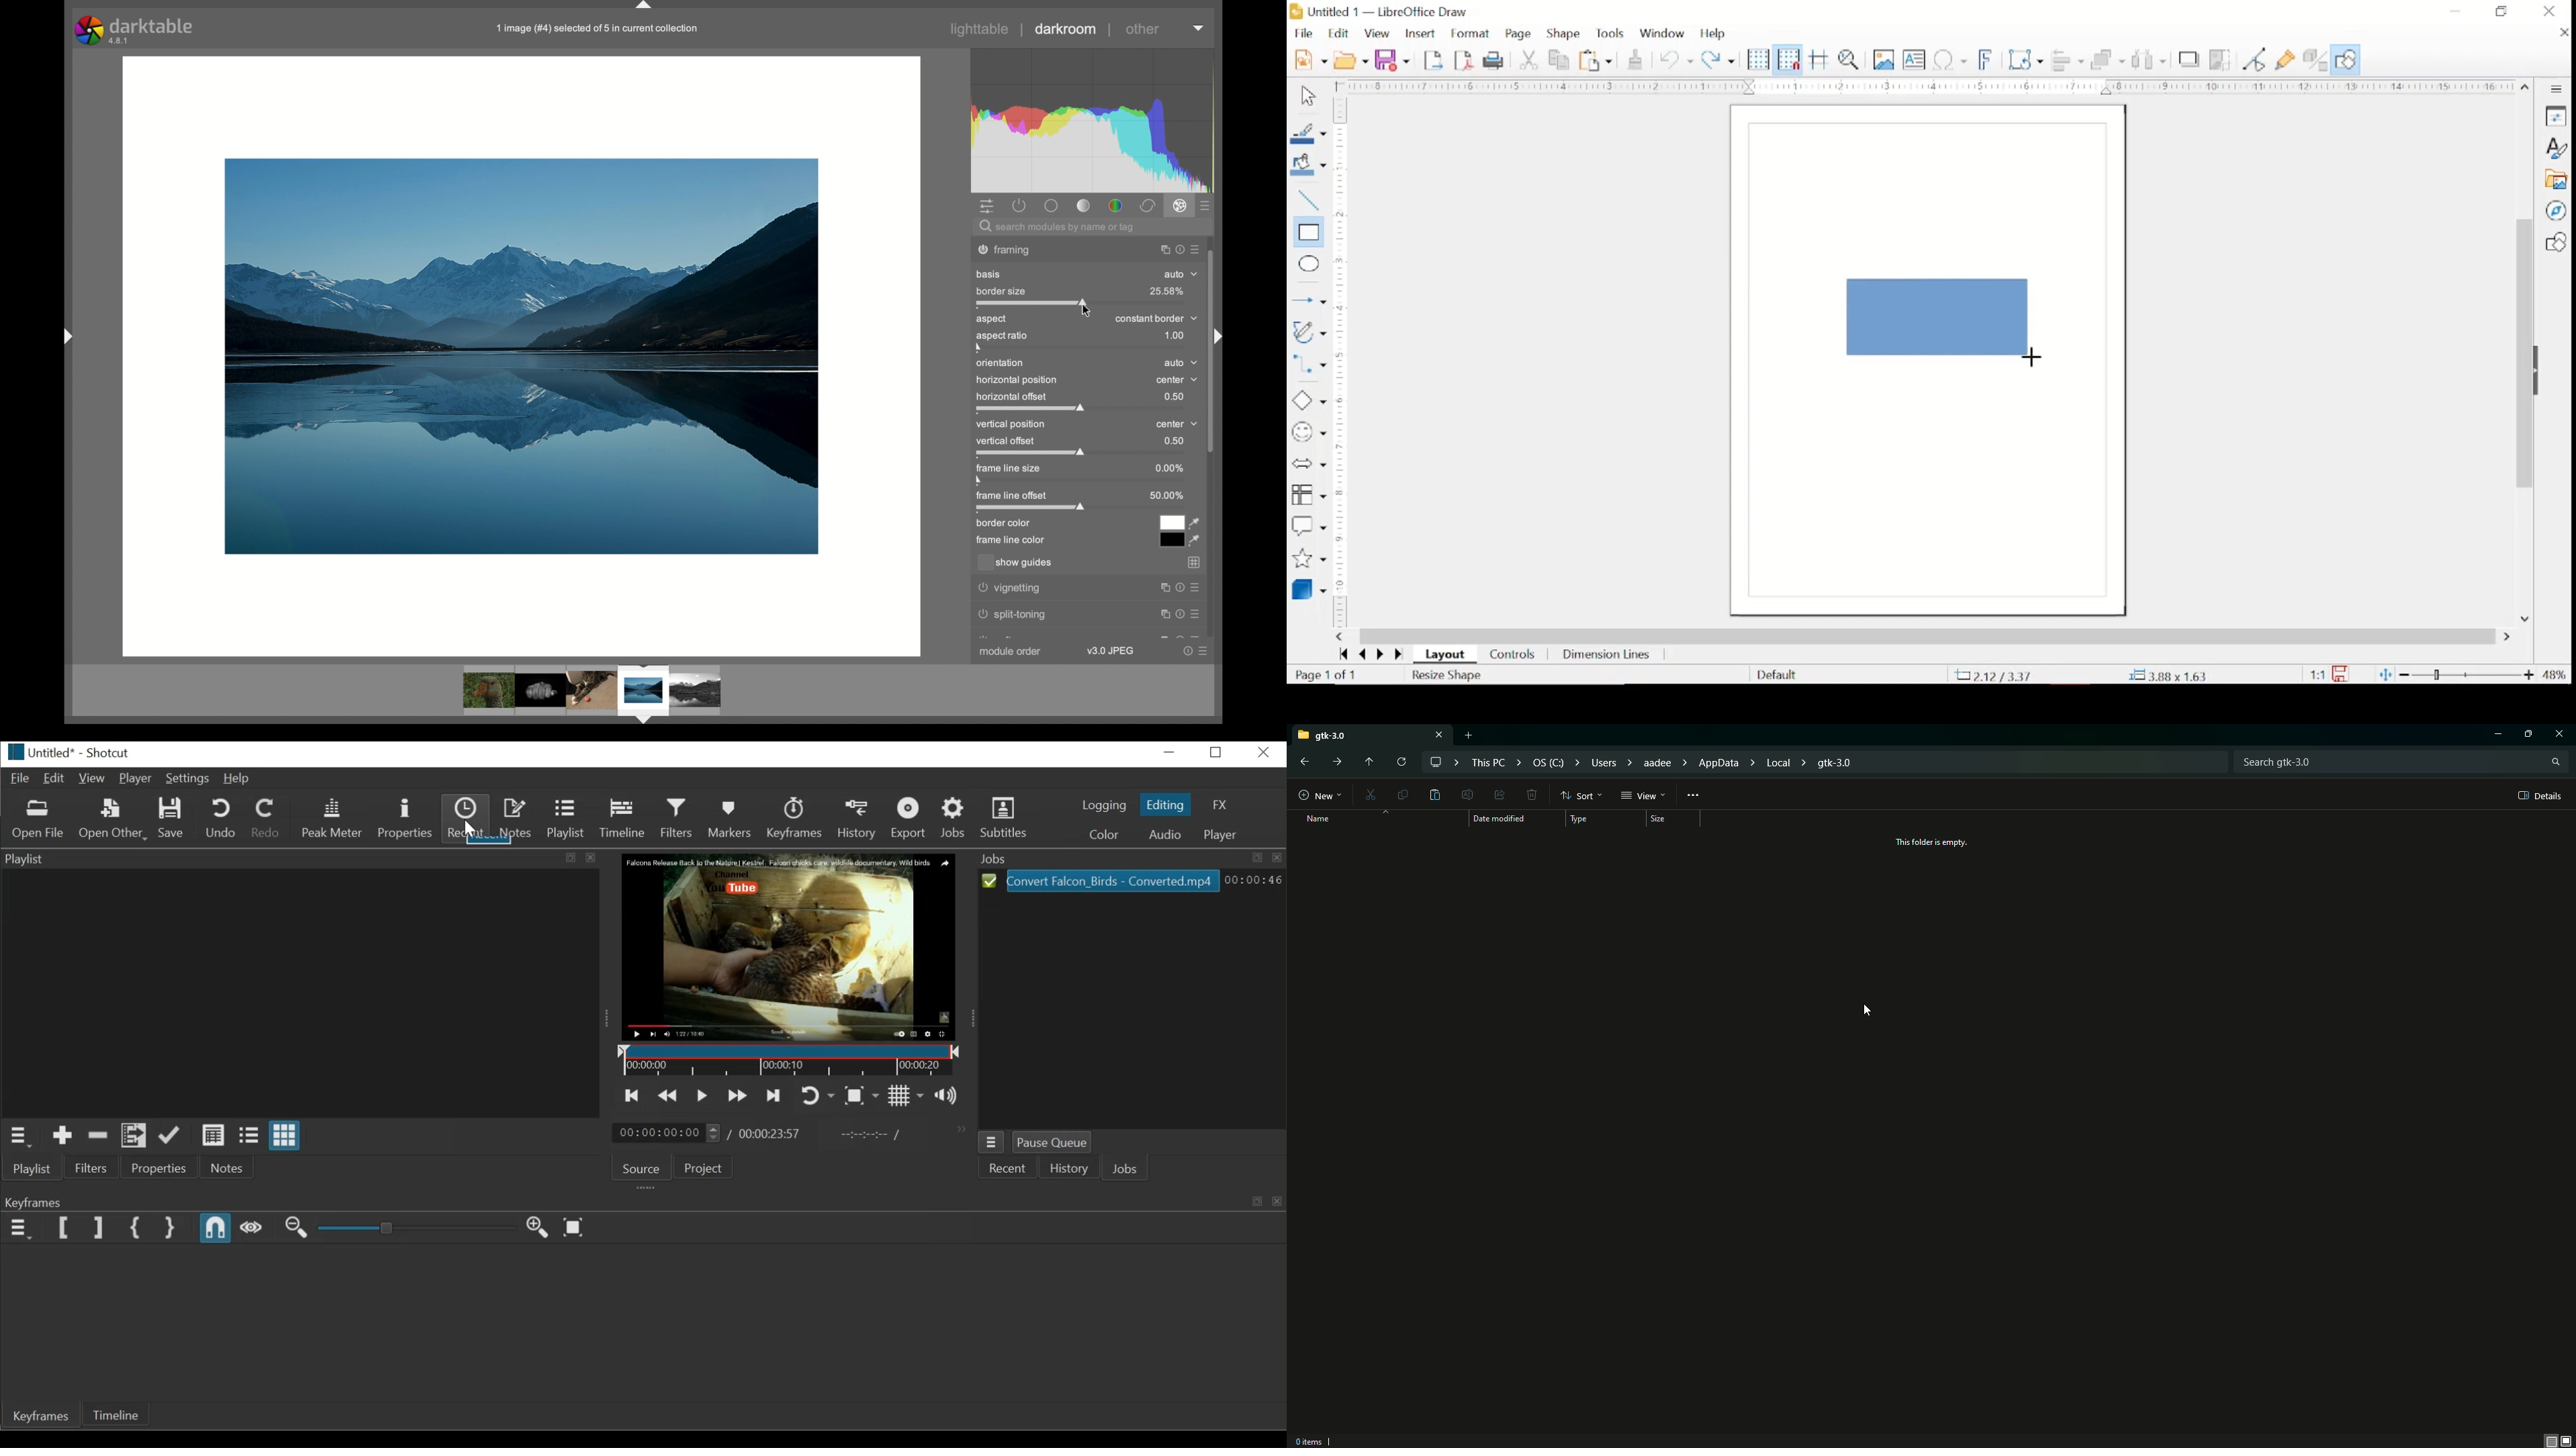 The width and height of the screenshot is (2576, 1456). Describe the element at coordinates (1031, 447) in the screenshot. I see `vertical offset slider` at that location.